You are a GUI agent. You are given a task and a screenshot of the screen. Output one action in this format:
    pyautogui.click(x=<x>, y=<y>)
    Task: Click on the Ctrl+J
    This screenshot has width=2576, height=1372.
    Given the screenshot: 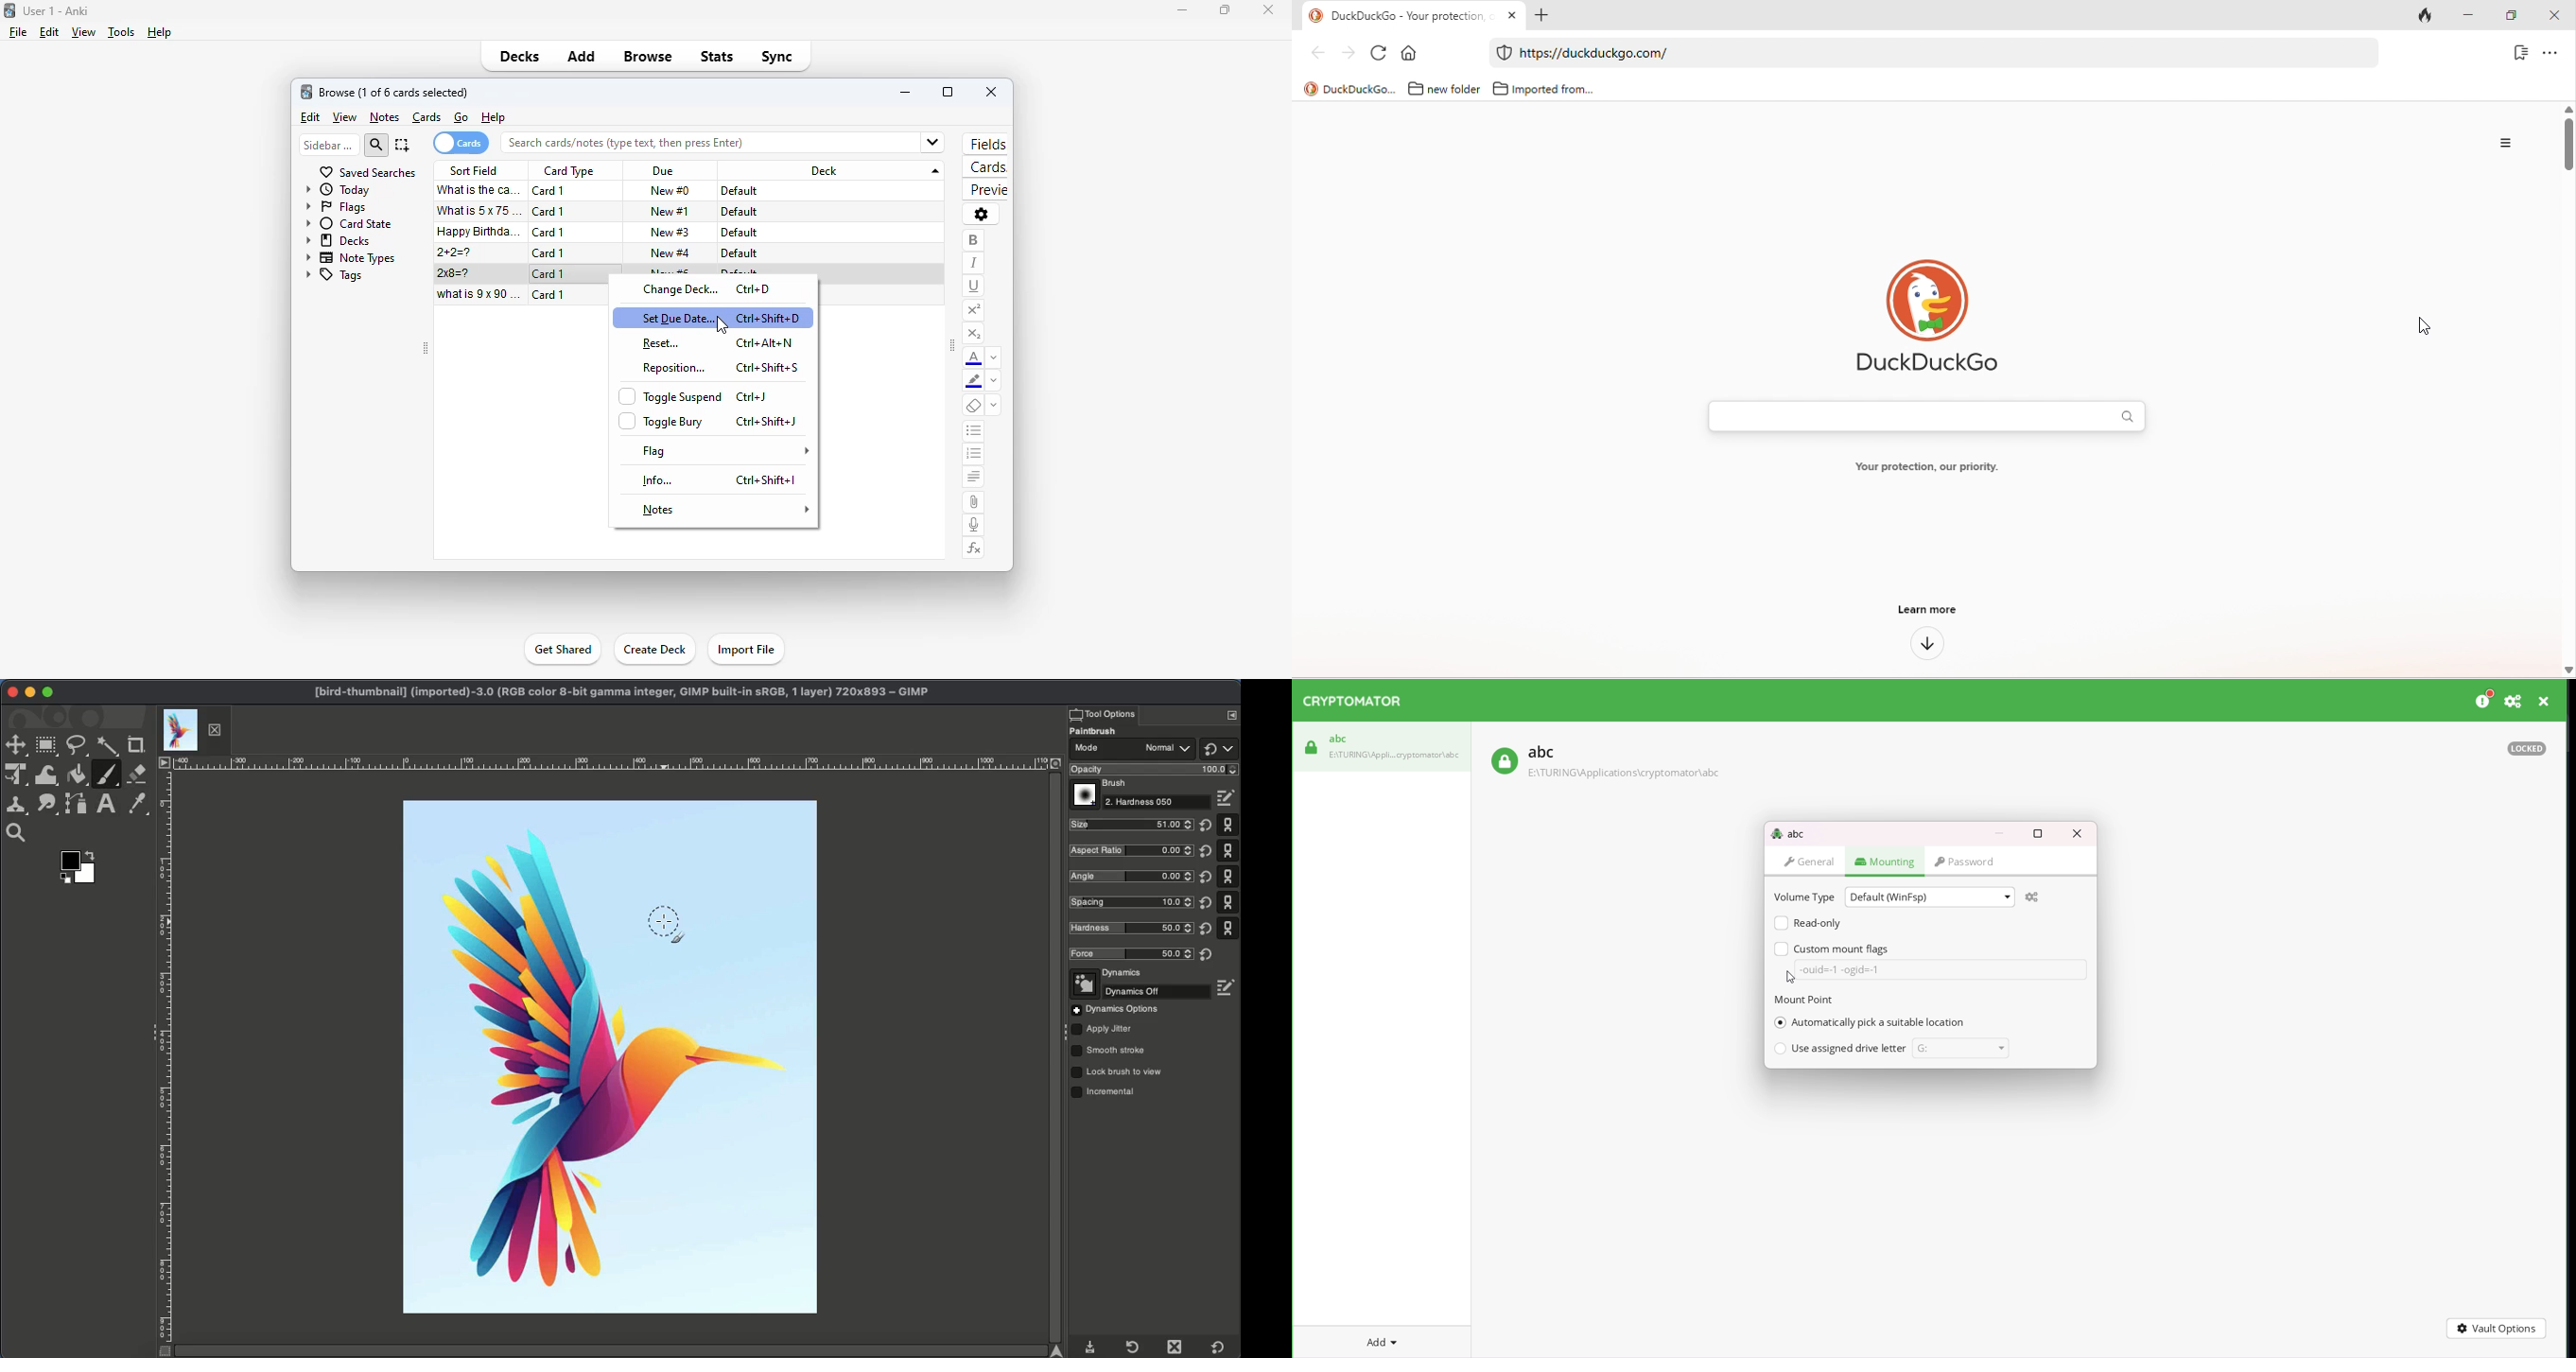 What is the action you would take?
    pyautogui.click(x=752, y=396)
    